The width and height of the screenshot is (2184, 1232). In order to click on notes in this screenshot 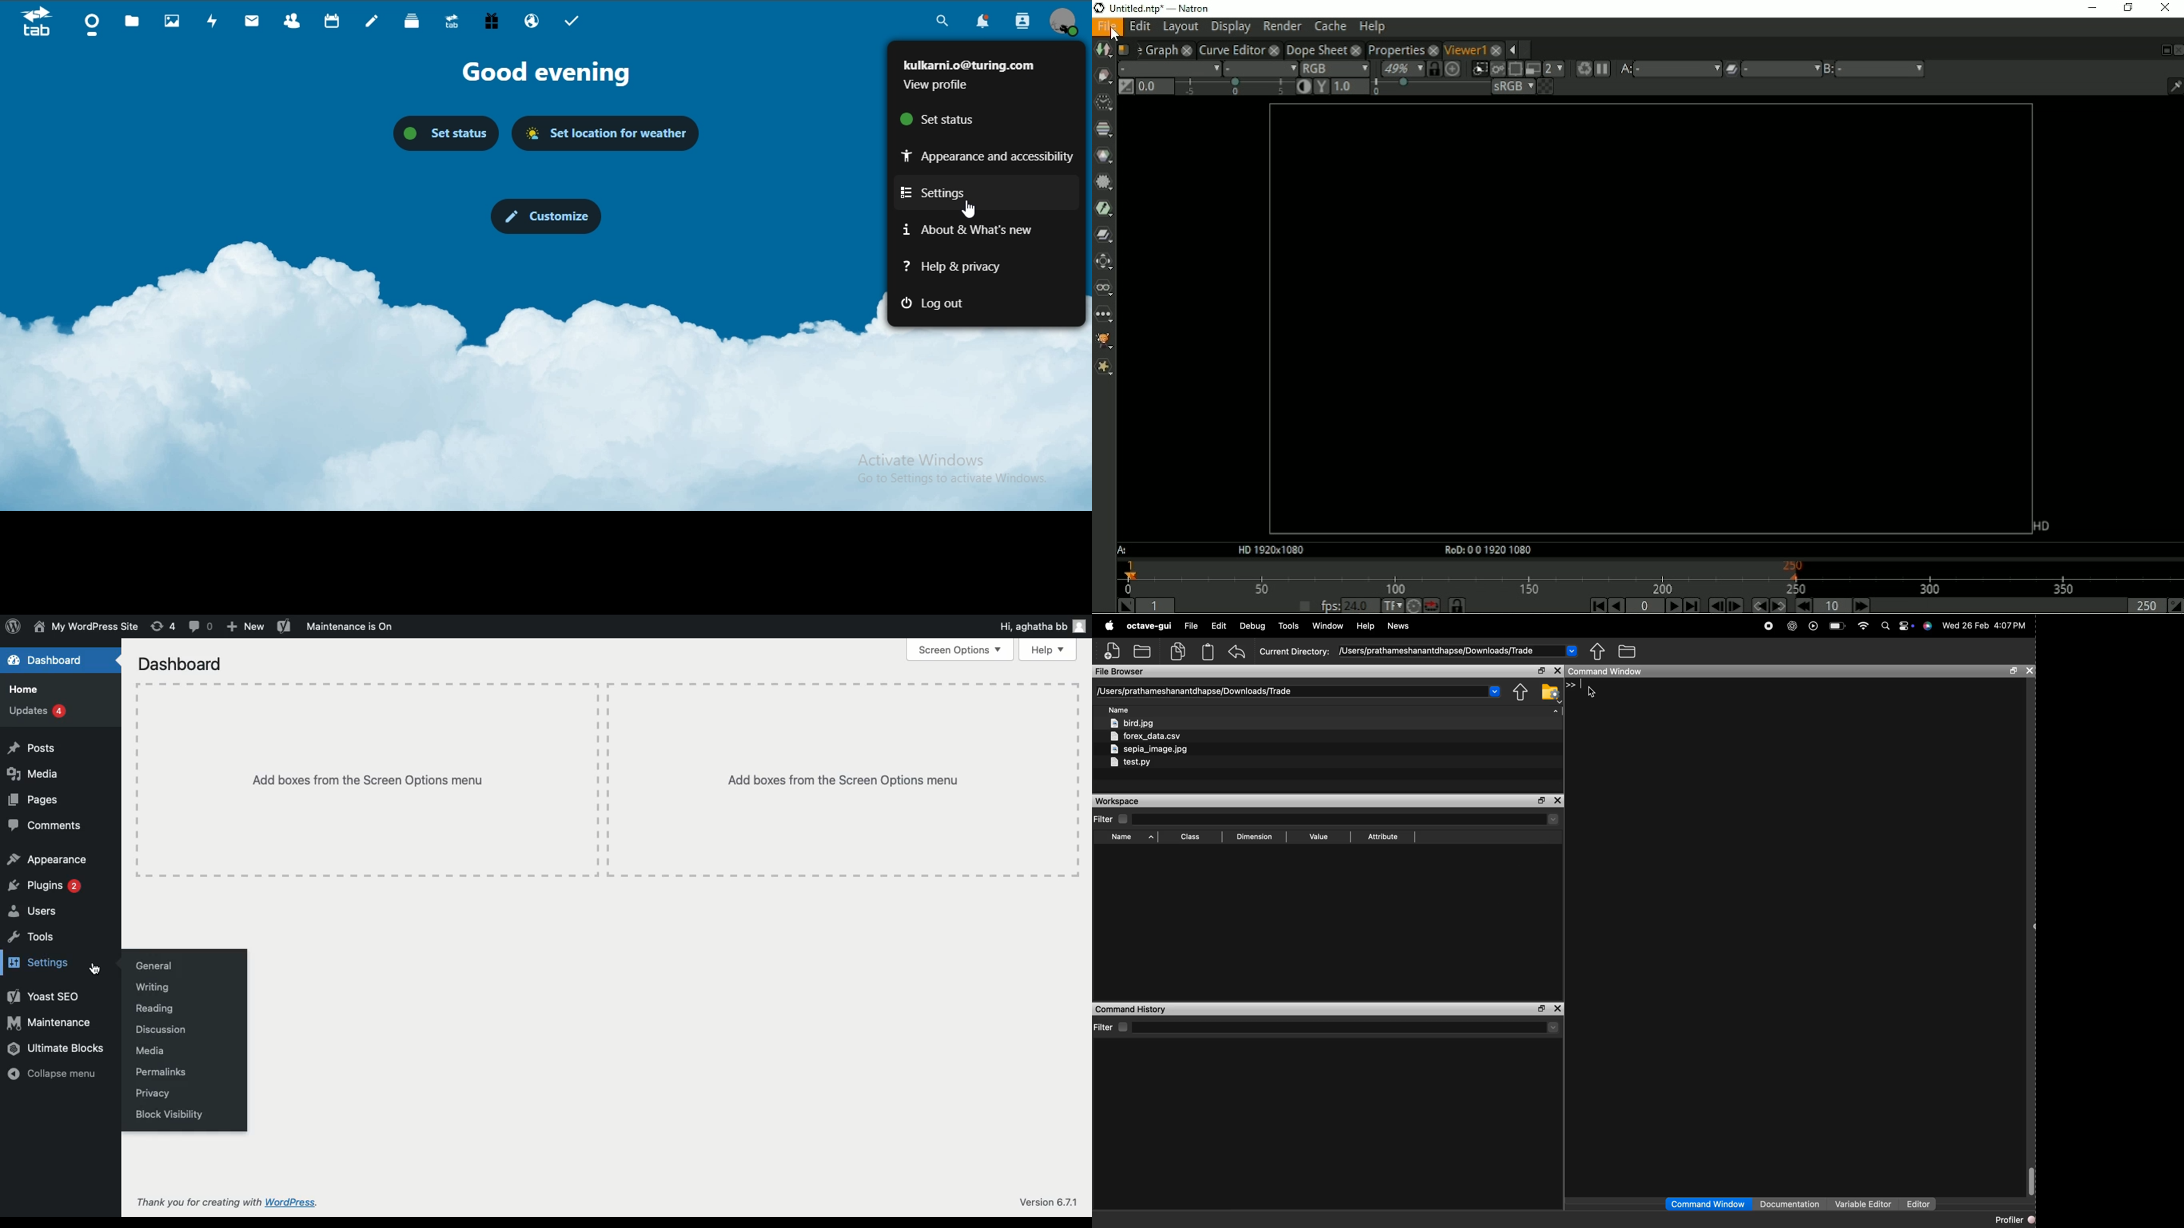, I will do `click(374, 22)`.